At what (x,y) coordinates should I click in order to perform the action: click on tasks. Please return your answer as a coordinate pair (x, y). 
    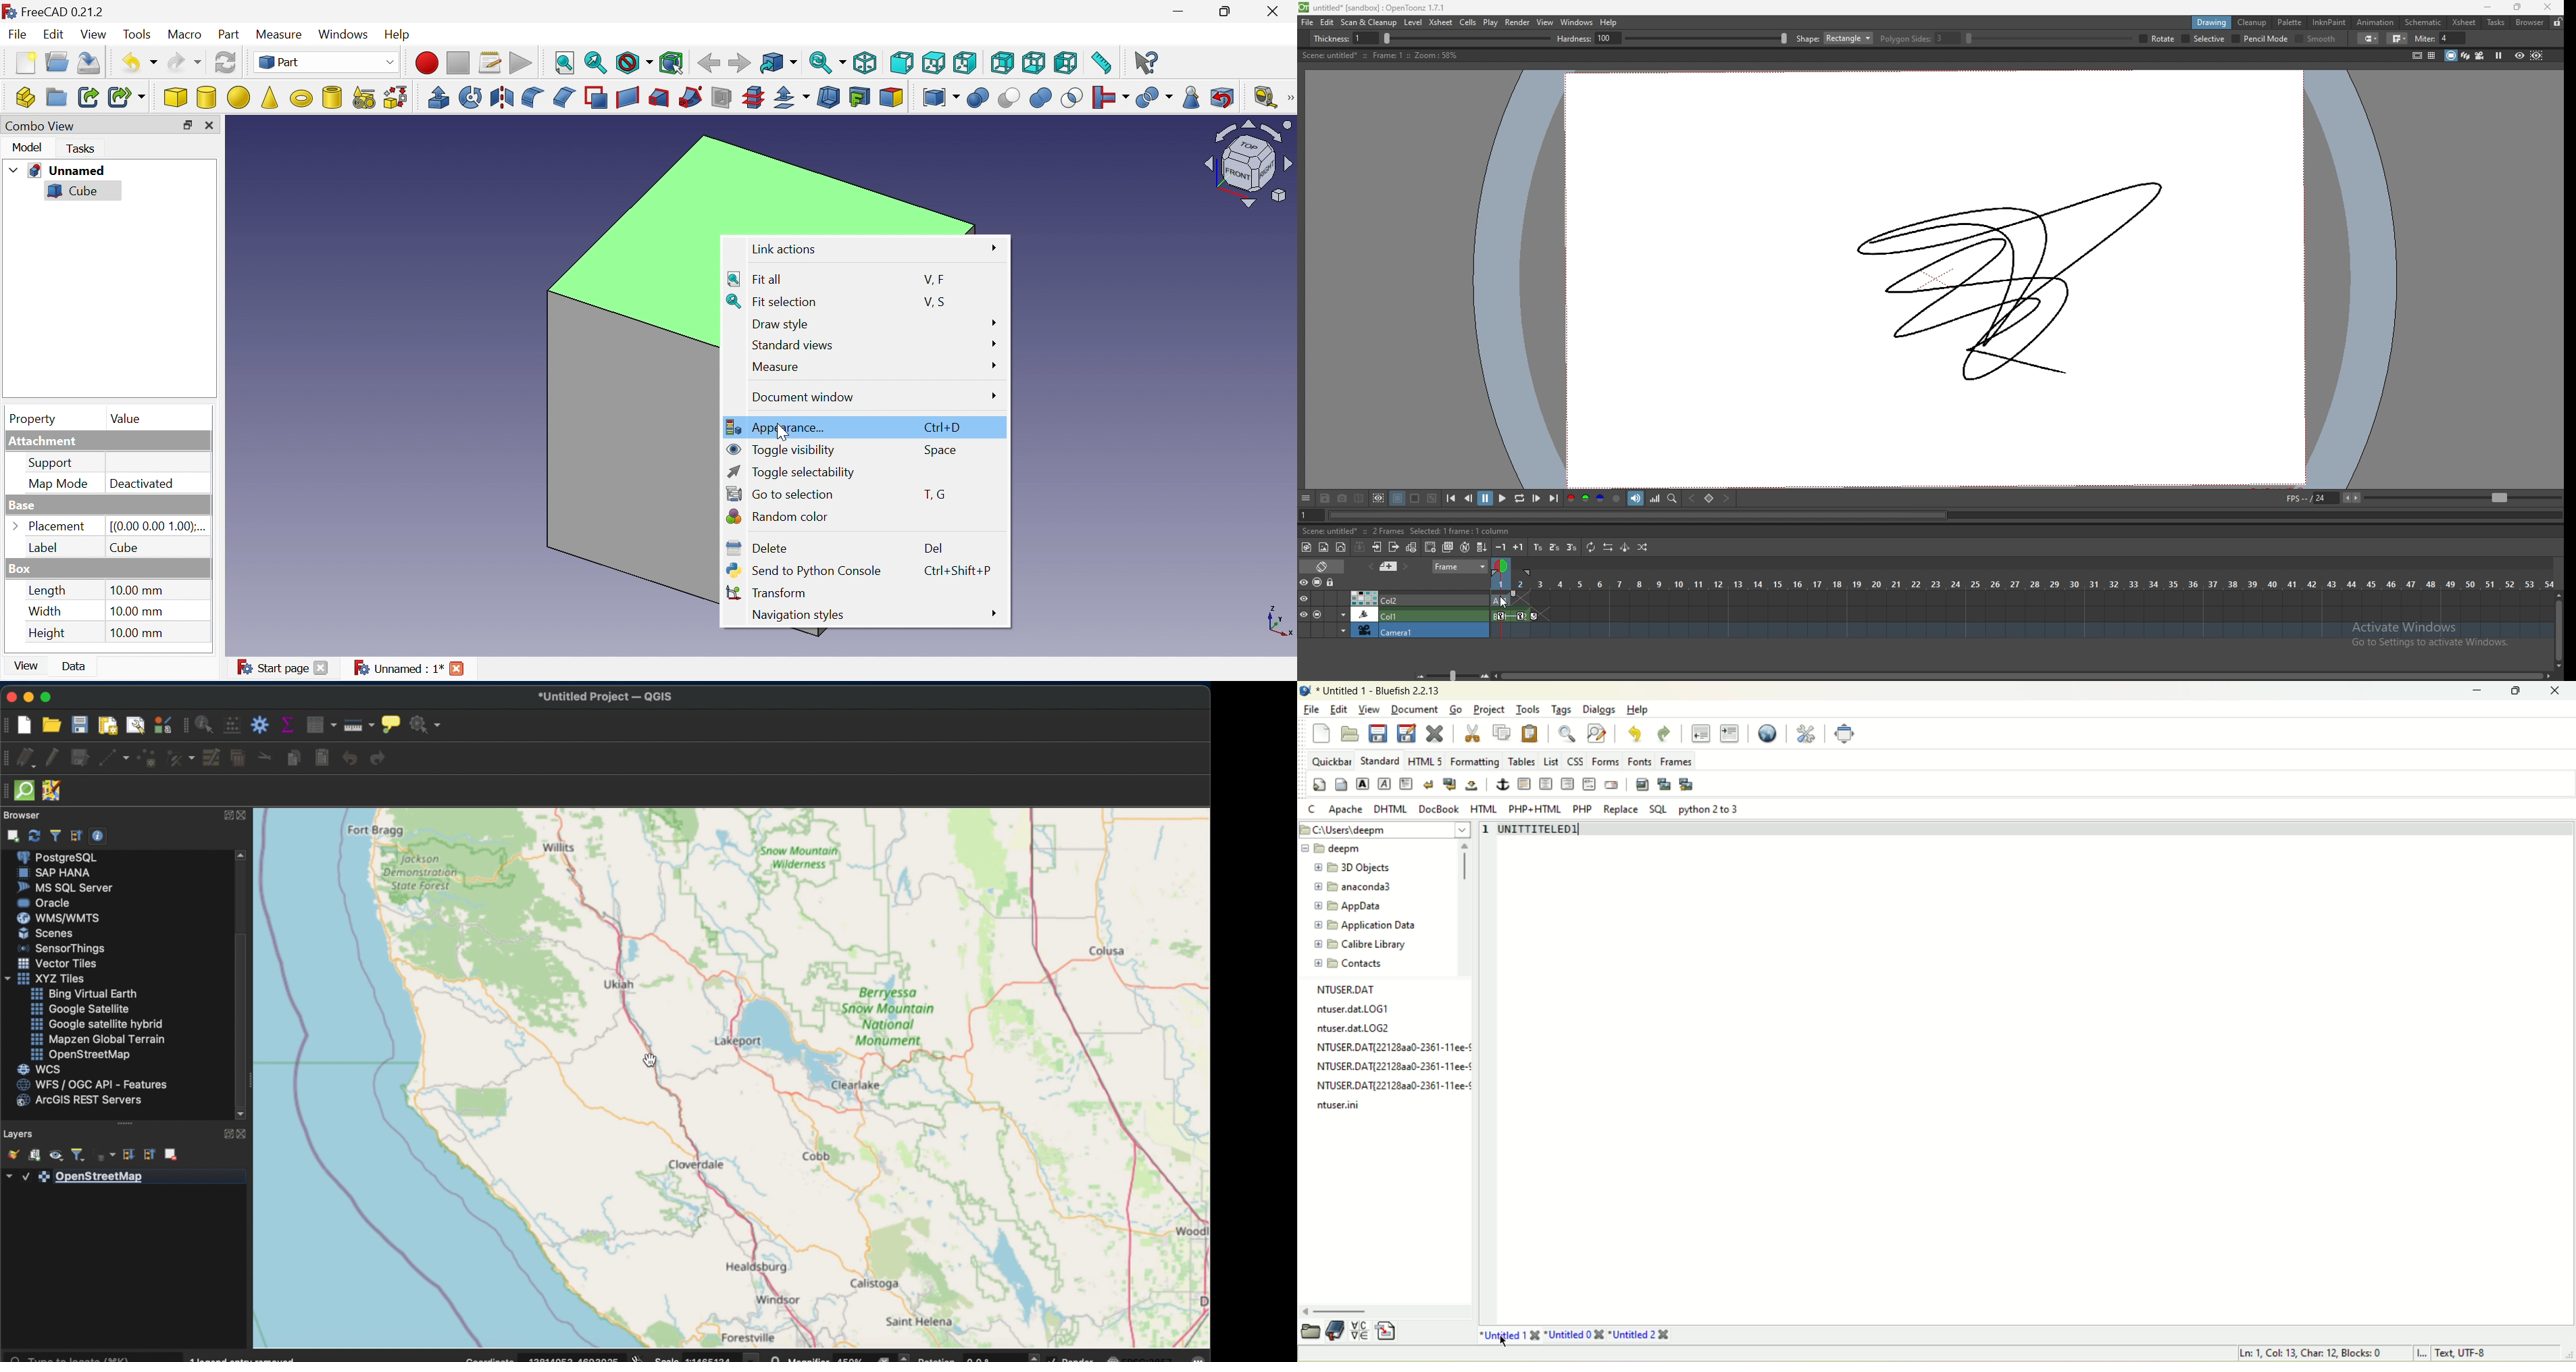
    Looking at the image, I should click on (2495, 23).